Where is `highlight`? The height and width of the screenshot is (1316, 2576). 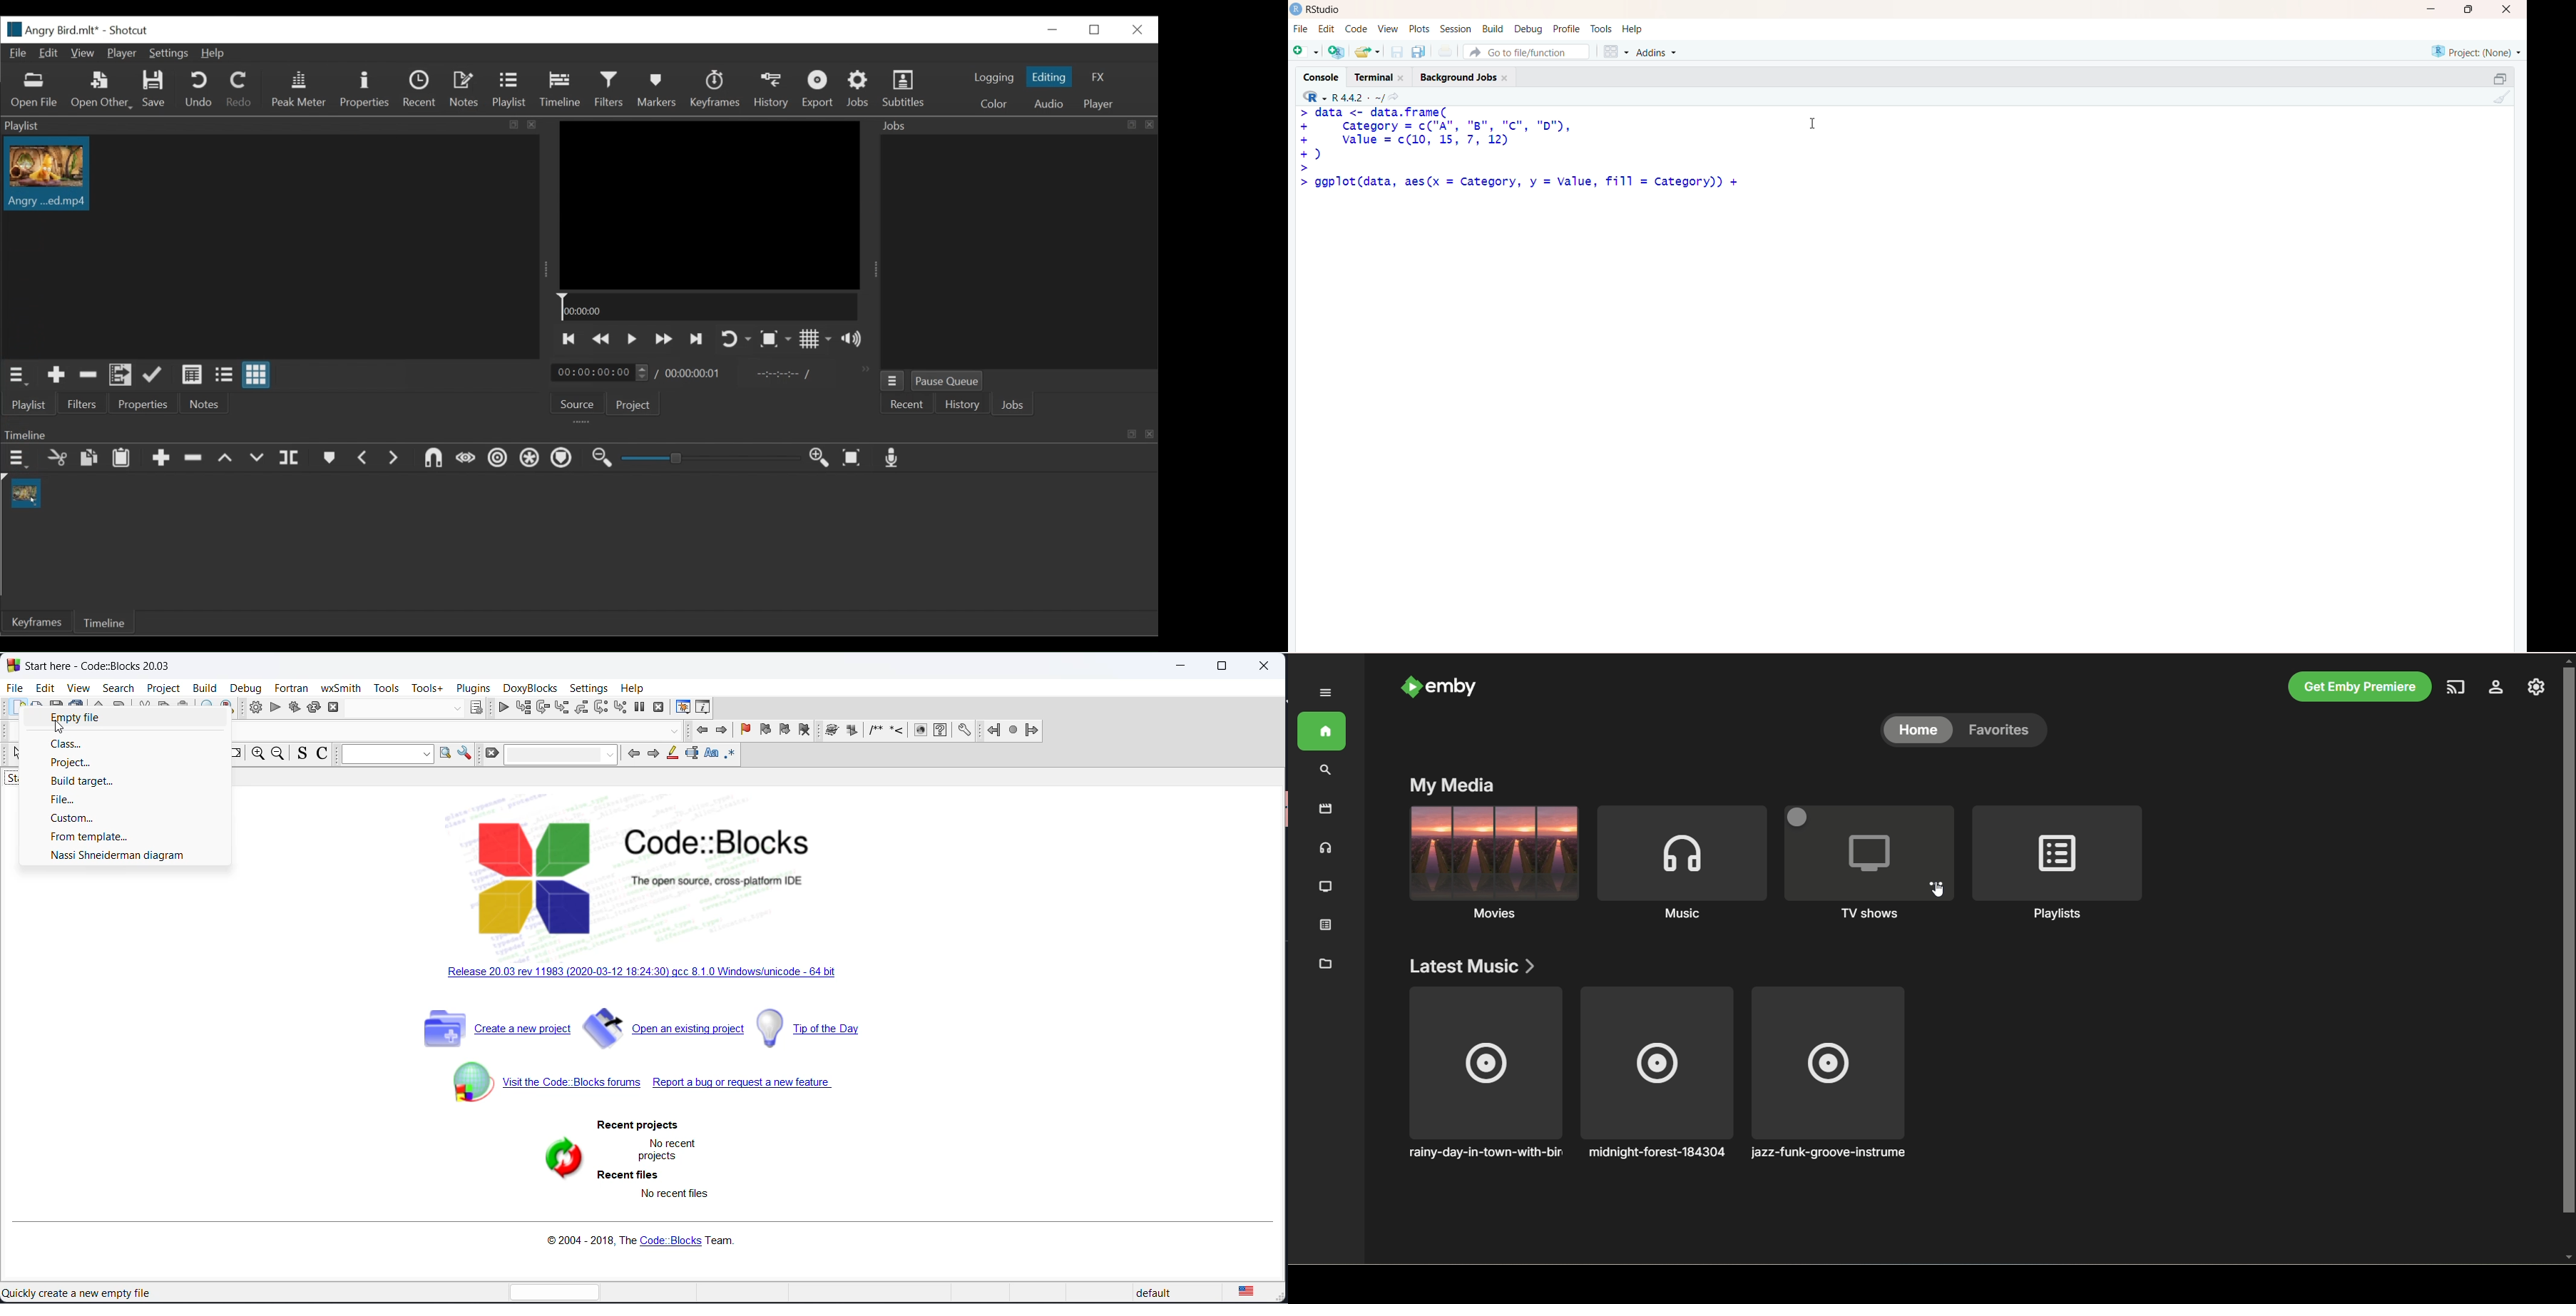 highlight is located at coordinates (673, 756).